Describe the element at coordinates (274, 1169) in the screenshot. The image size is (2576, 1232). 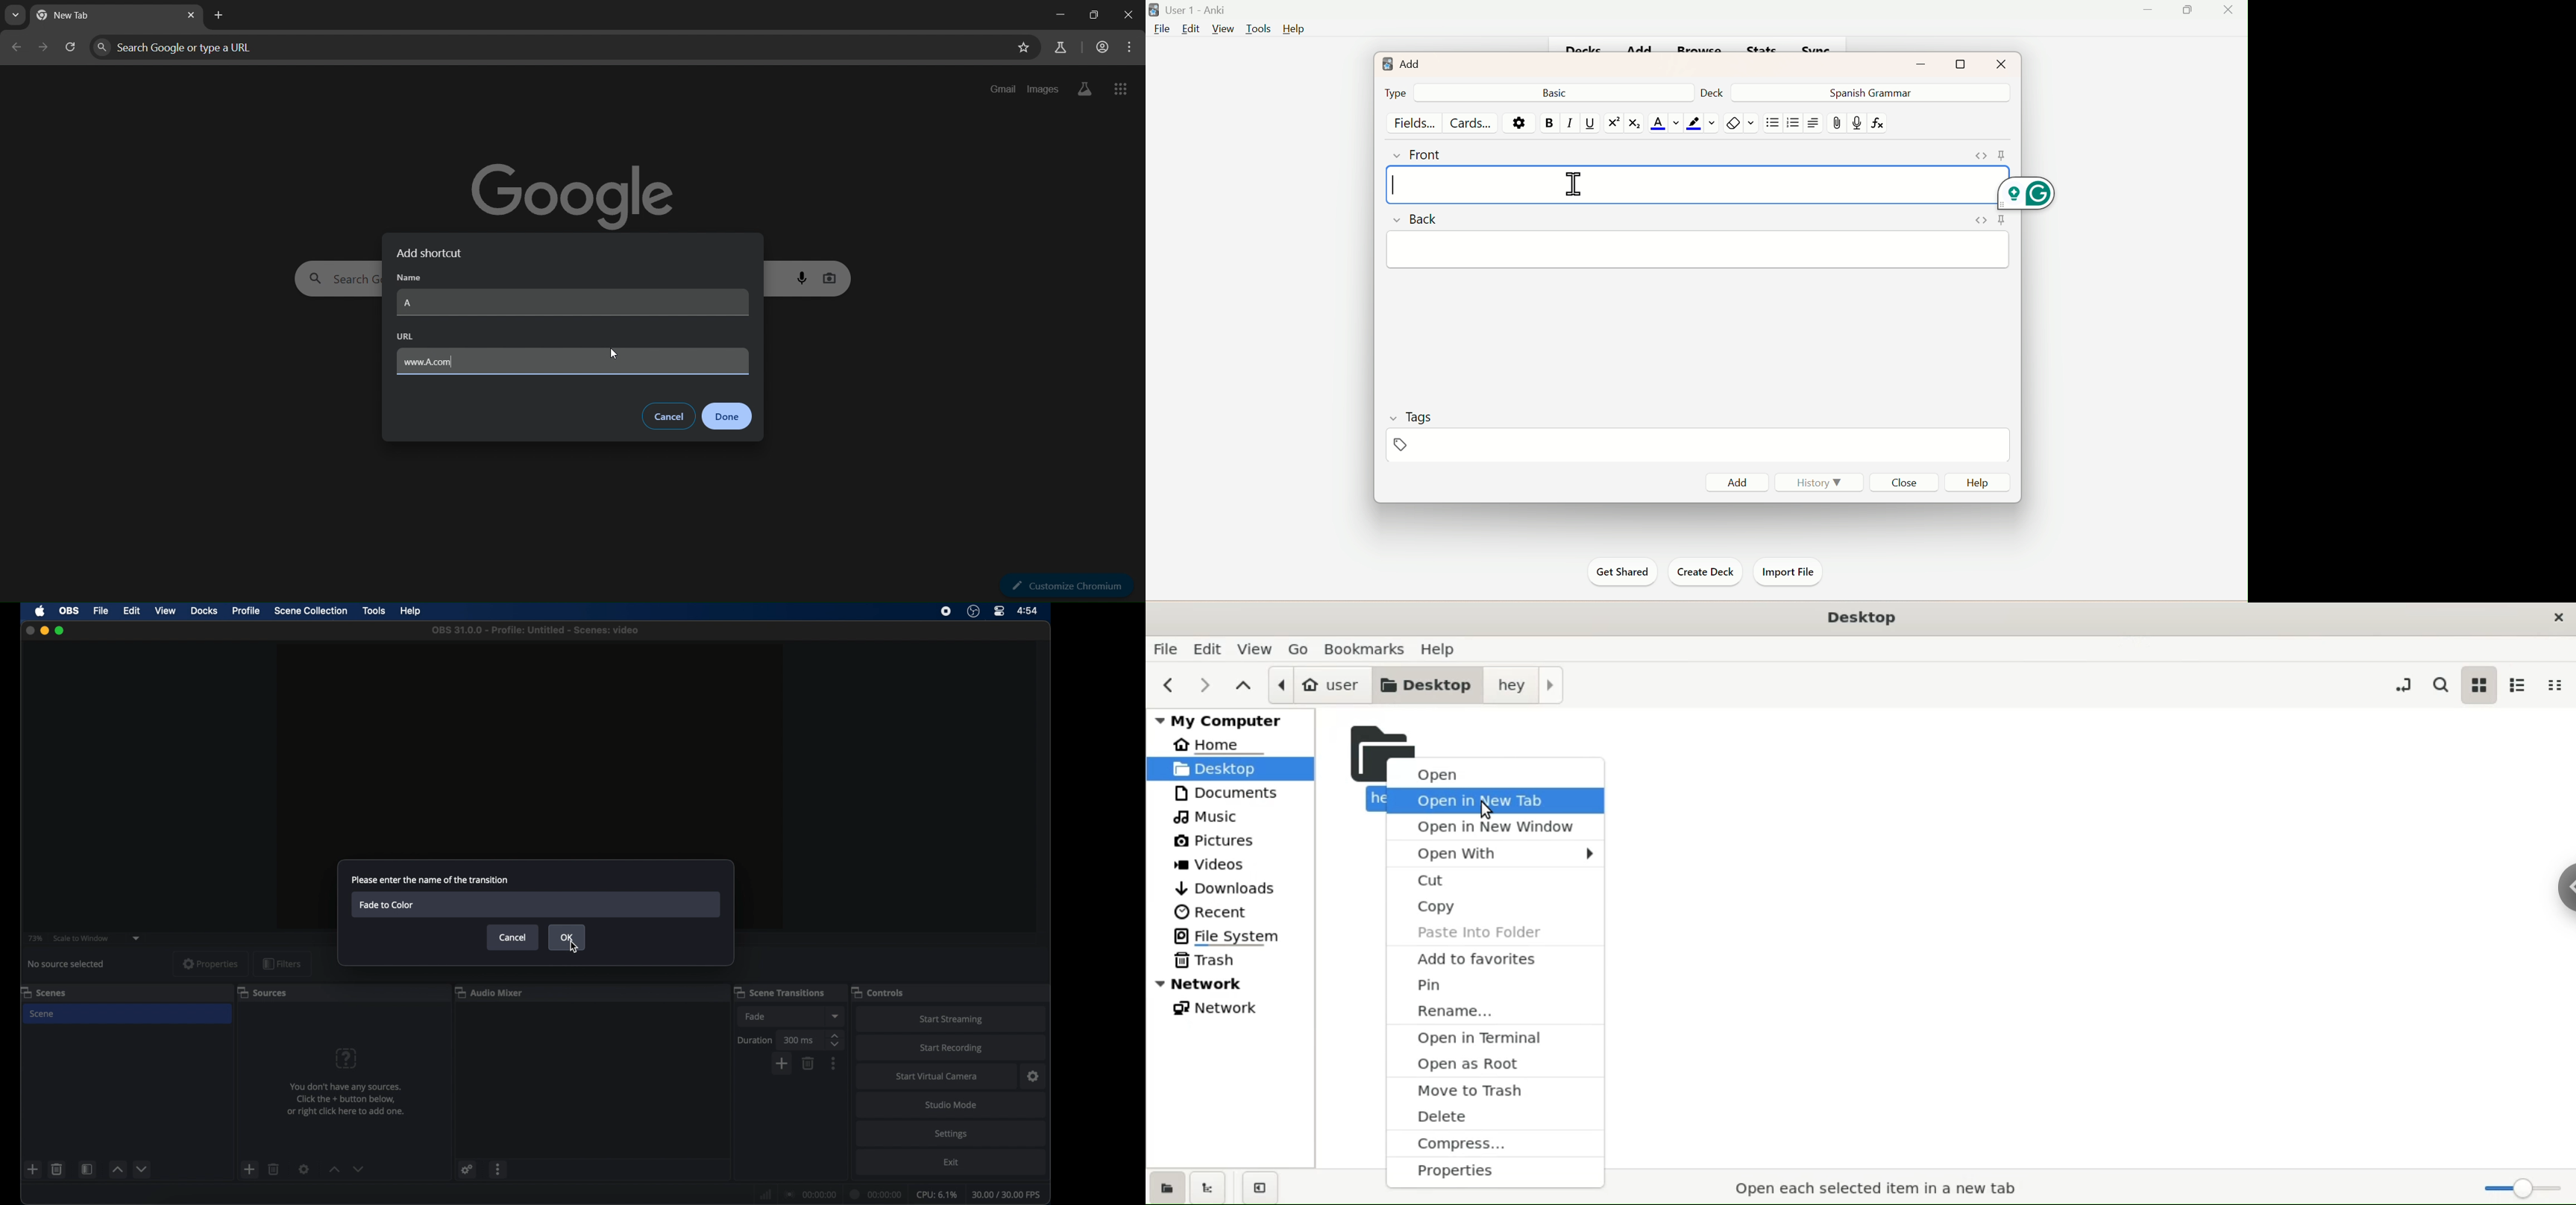
I see `delete` at that location.